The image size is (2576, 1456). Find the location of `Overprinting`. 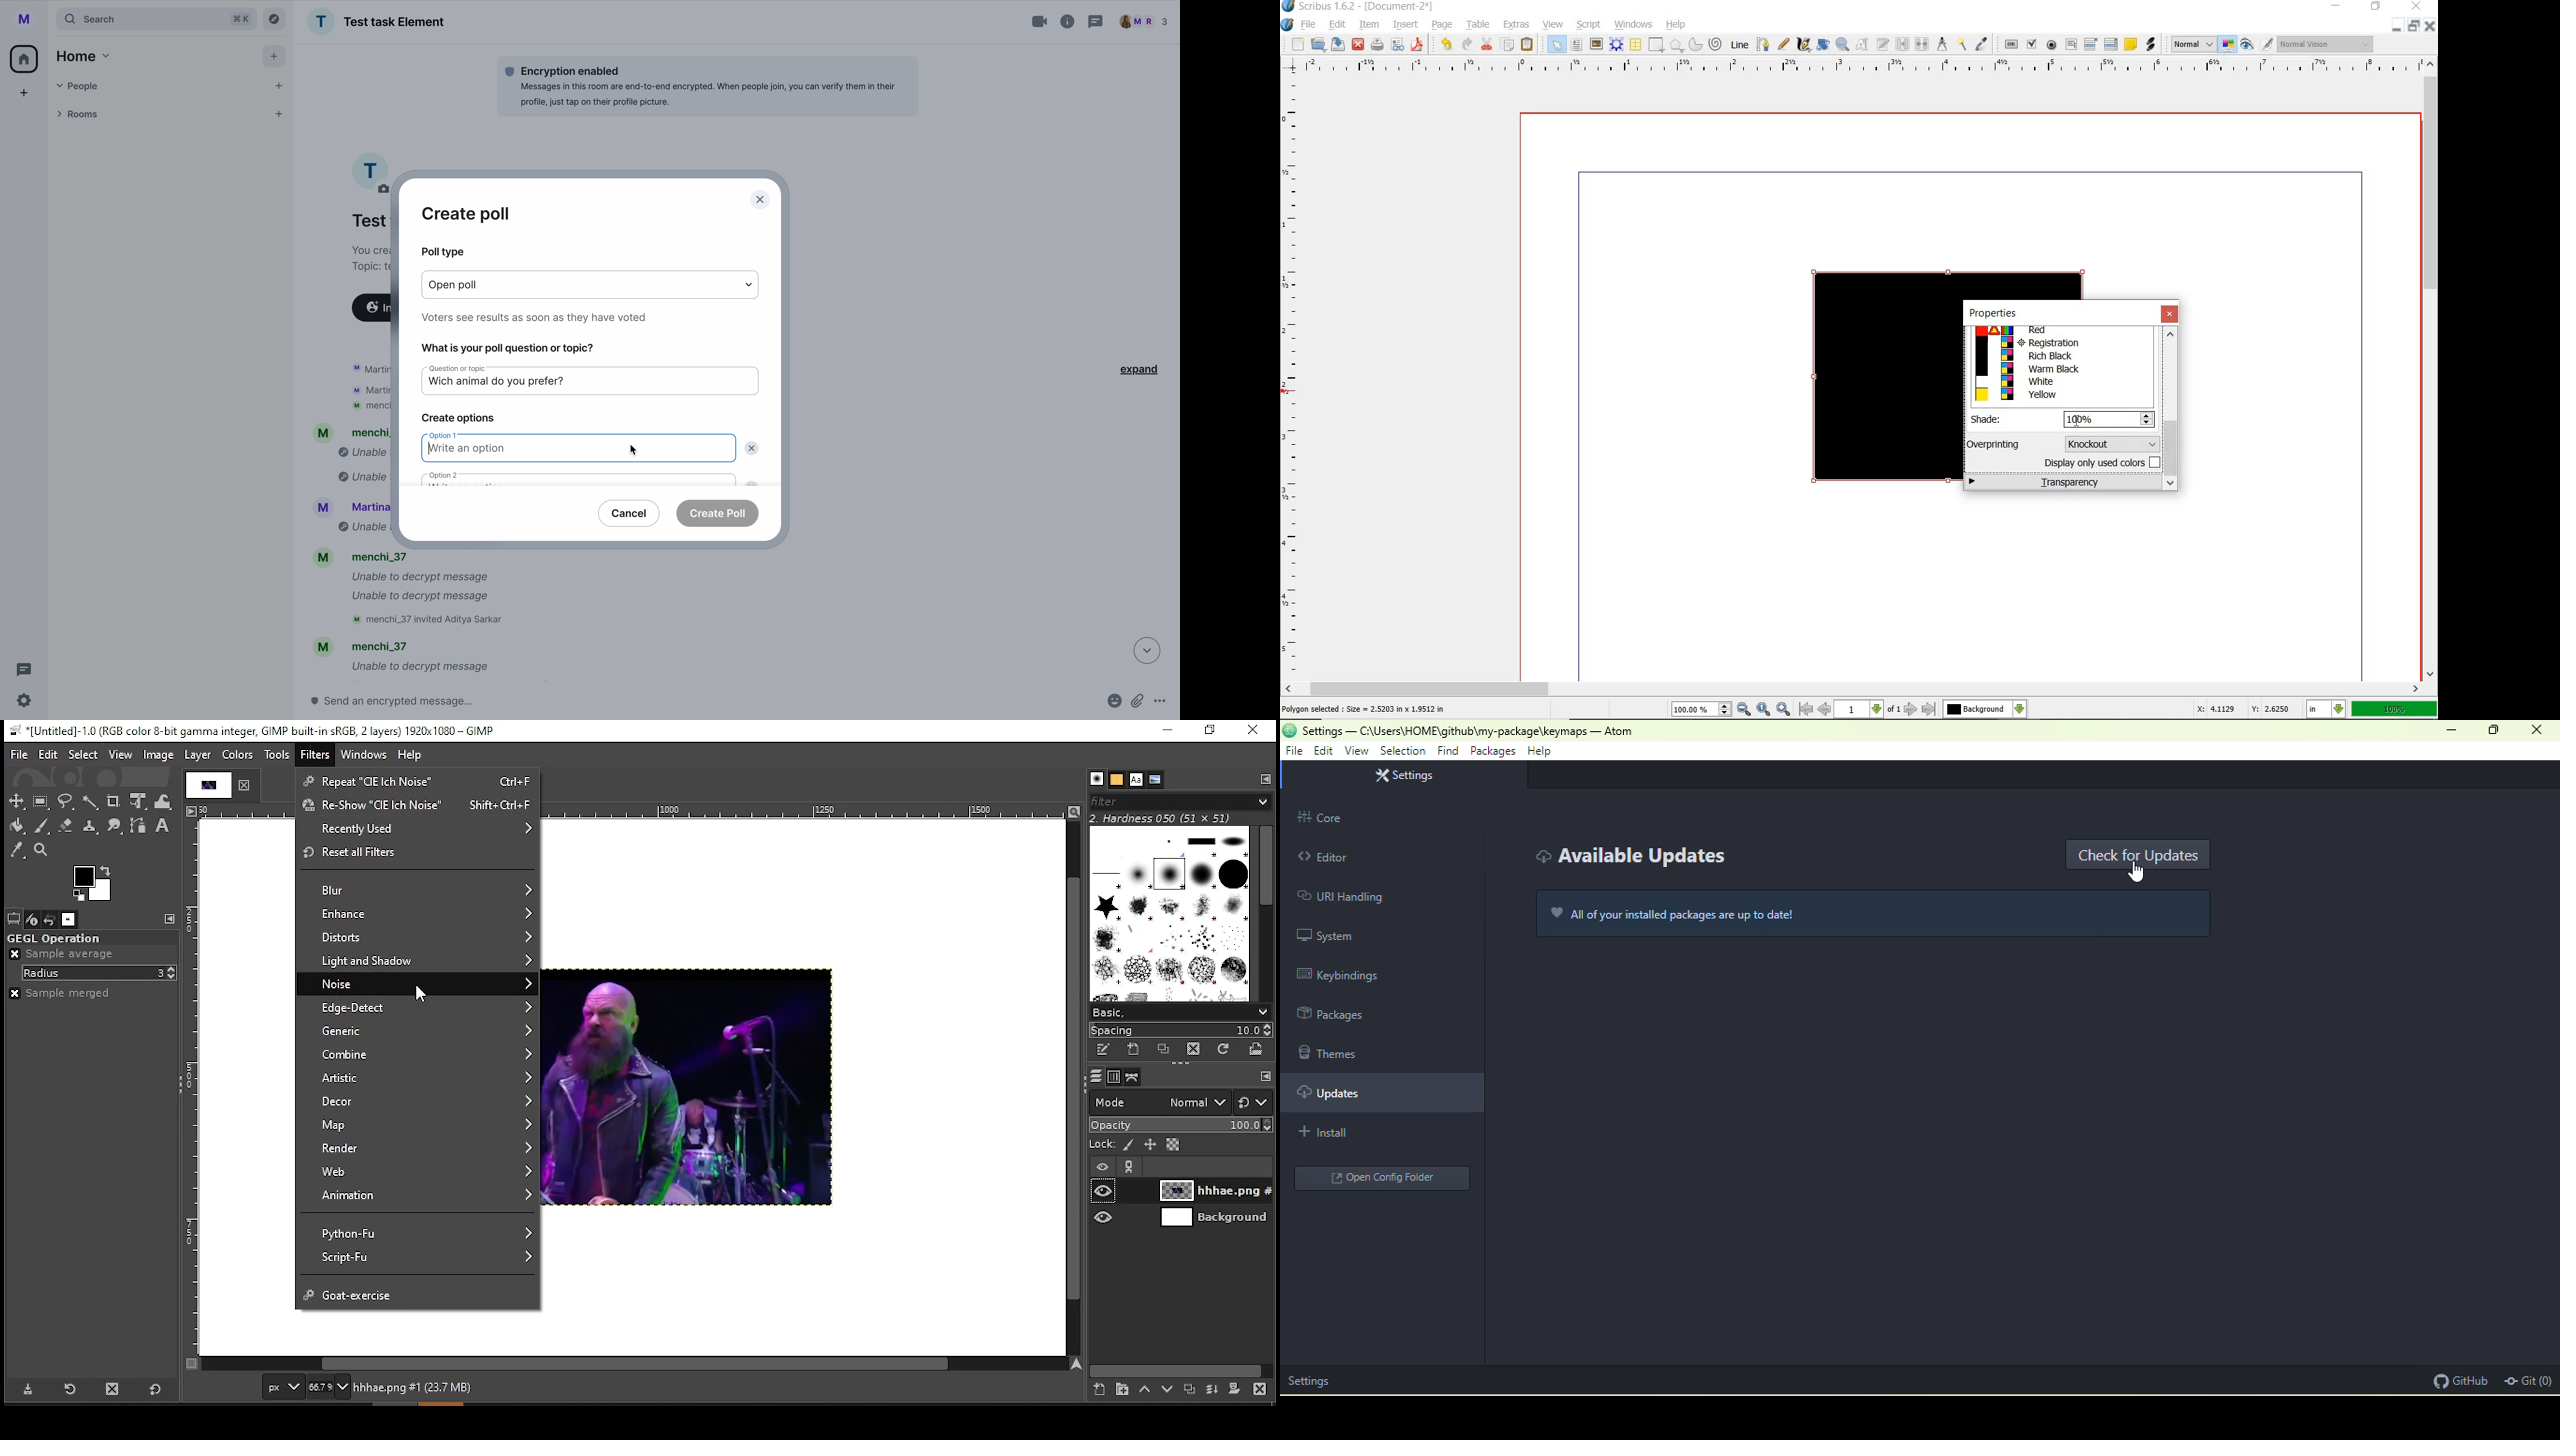

Overprinting is located at coordinates (1995, 444).